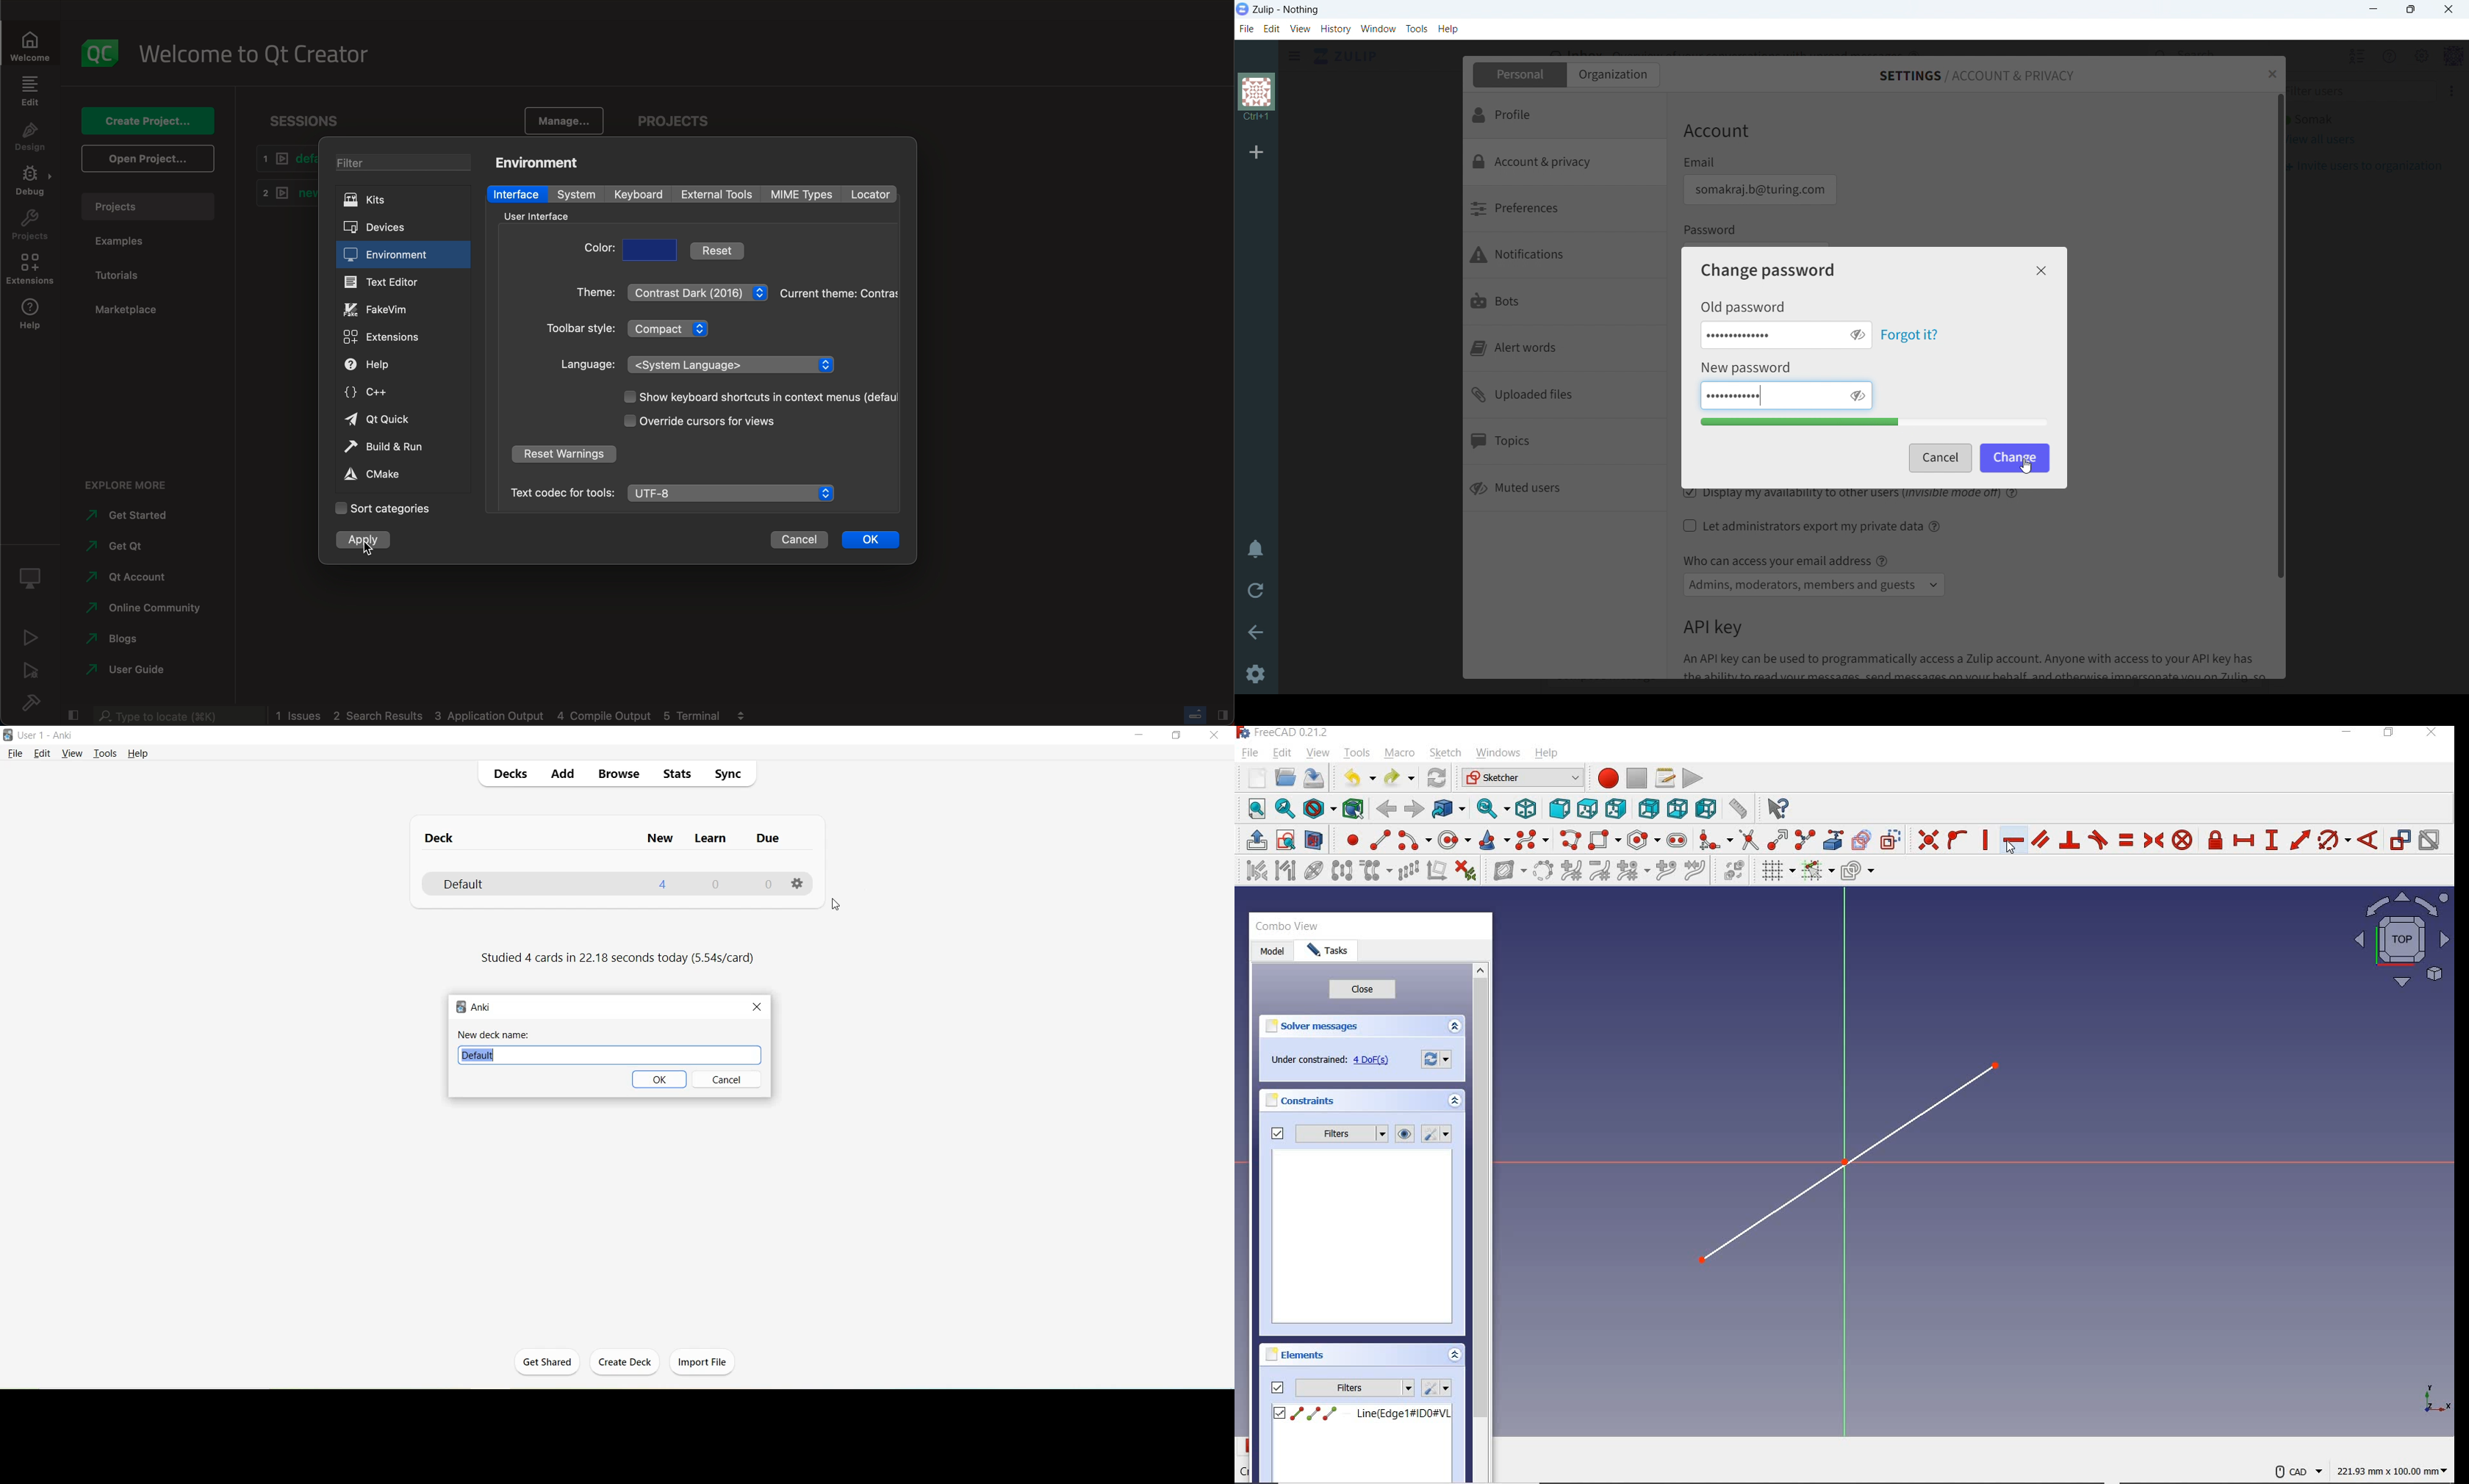 The image size is (2492, 1484). Describe the element at coordinates (1569, 840) in the screenshot. I see `CREATE POLYLINE` at that location.